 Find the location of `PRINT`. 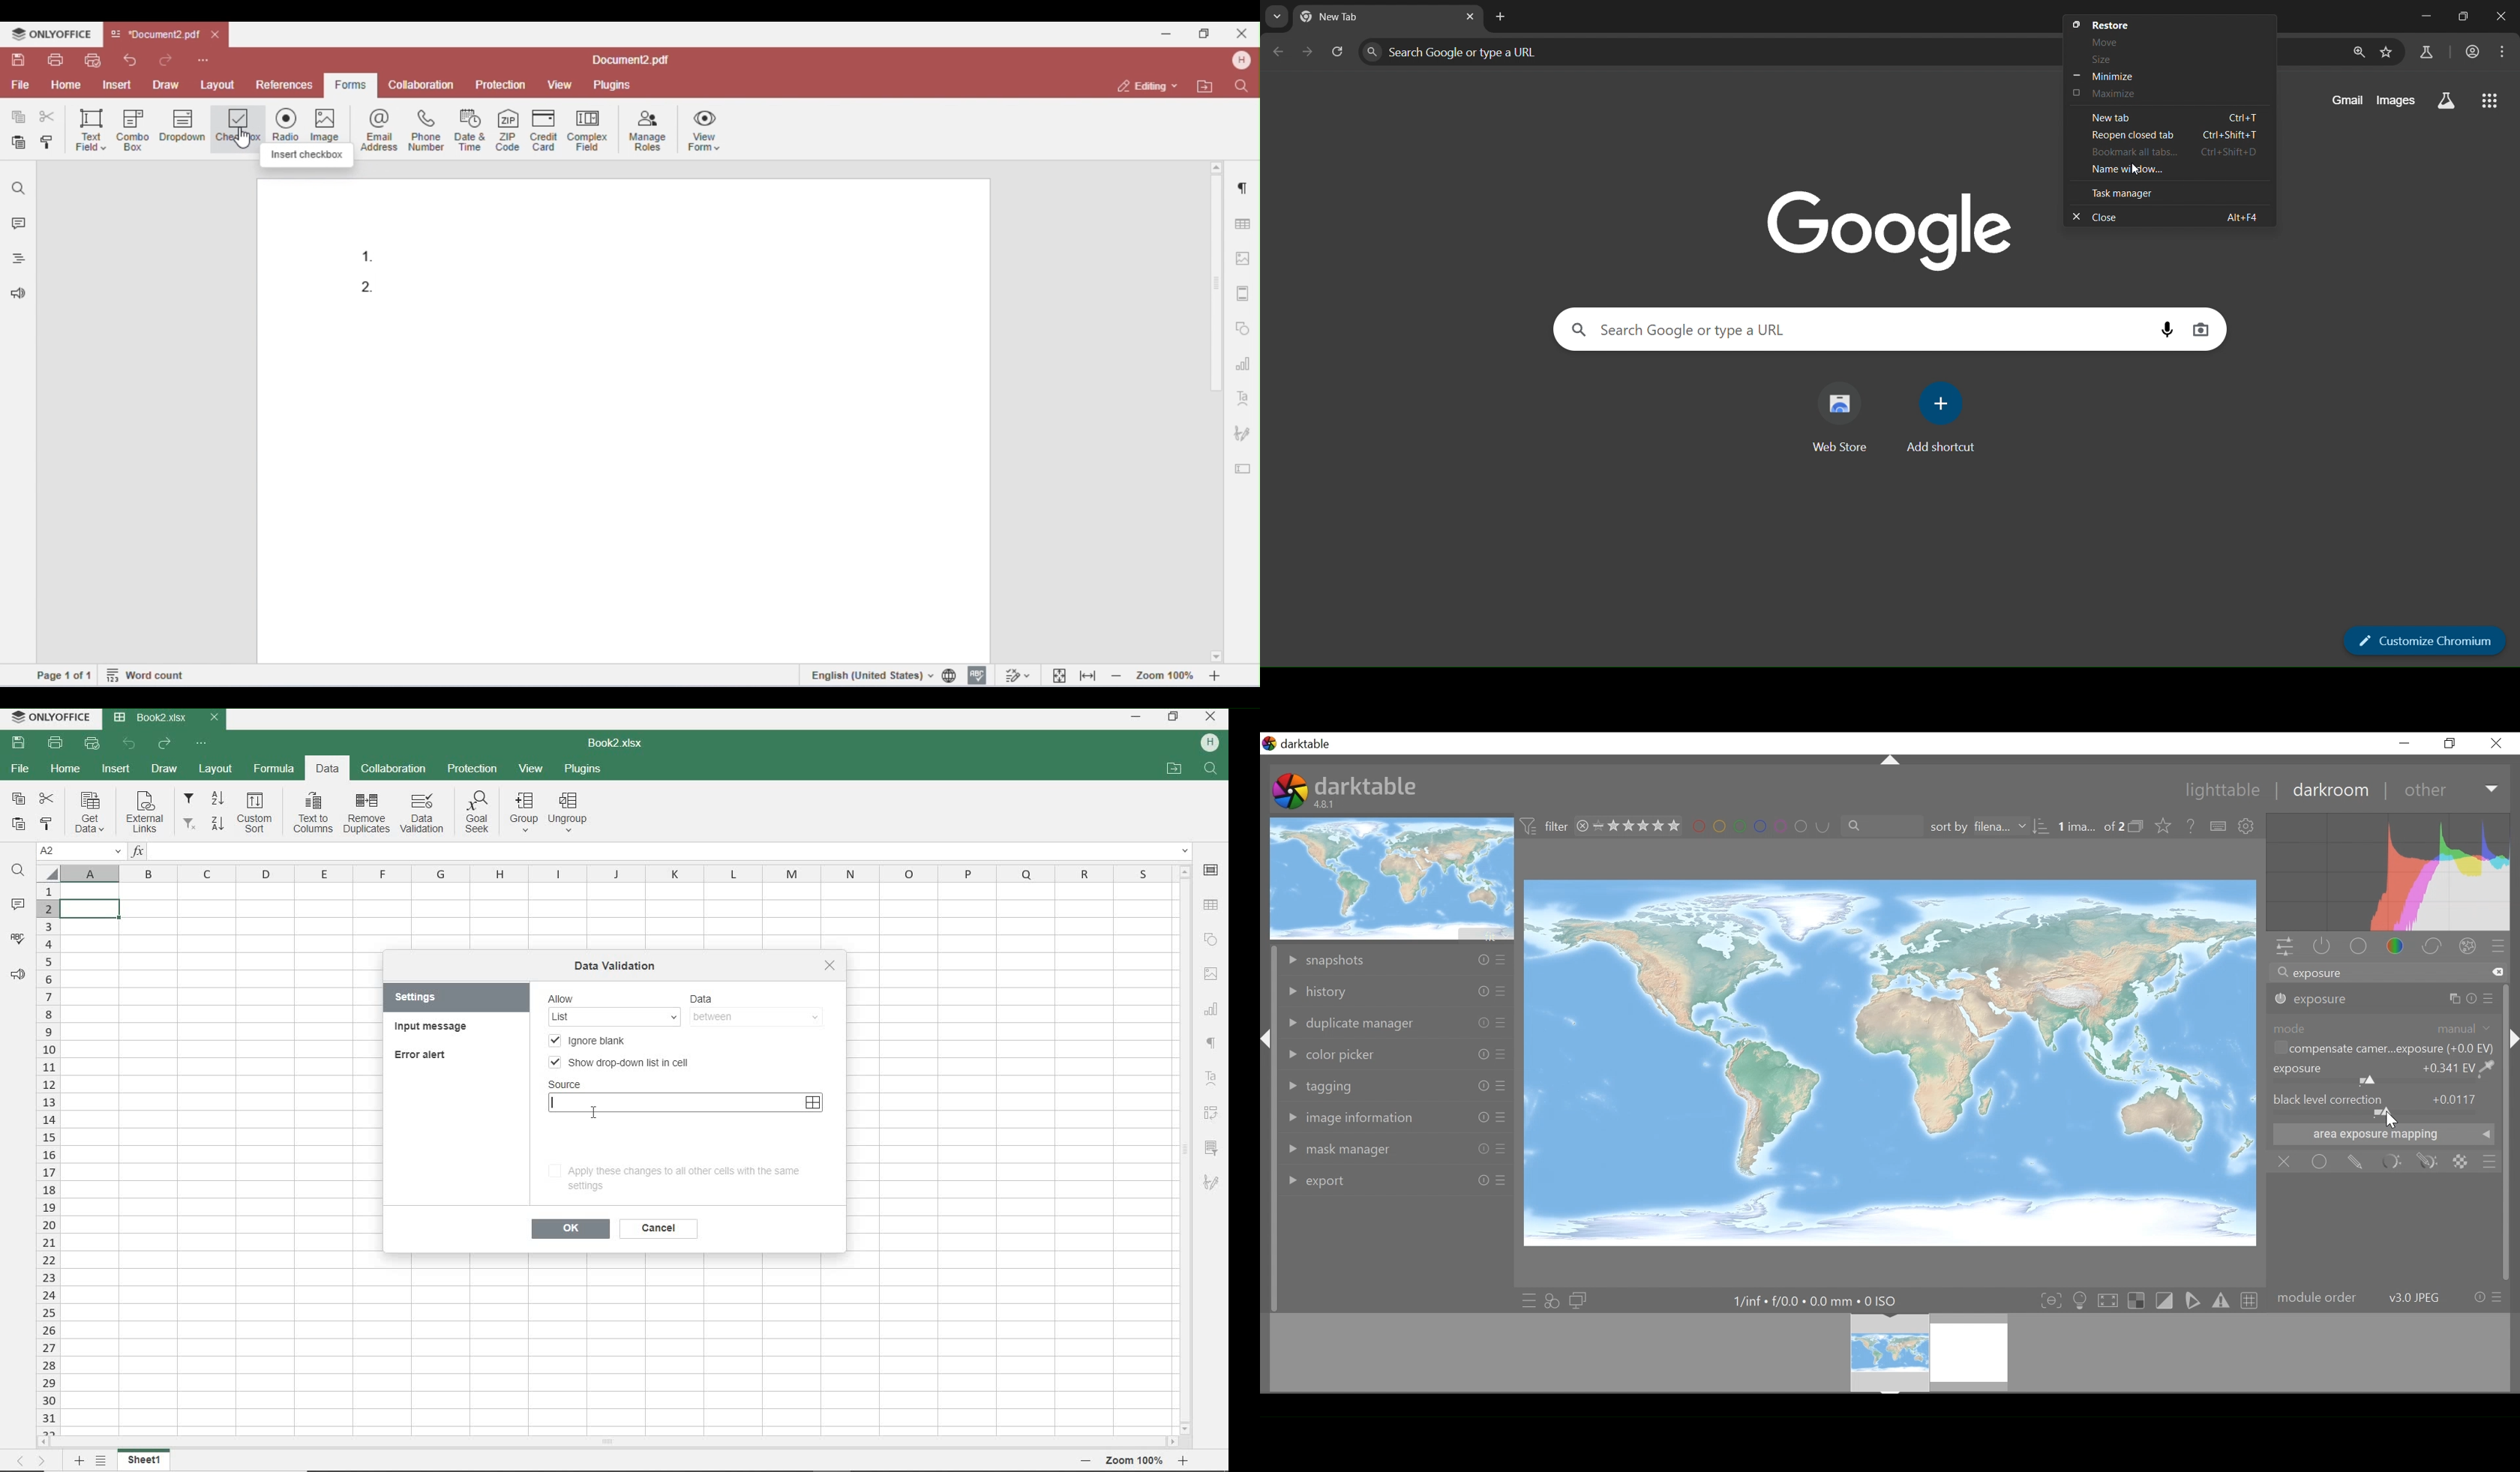

PRINT is located at coordinates (56, 744).